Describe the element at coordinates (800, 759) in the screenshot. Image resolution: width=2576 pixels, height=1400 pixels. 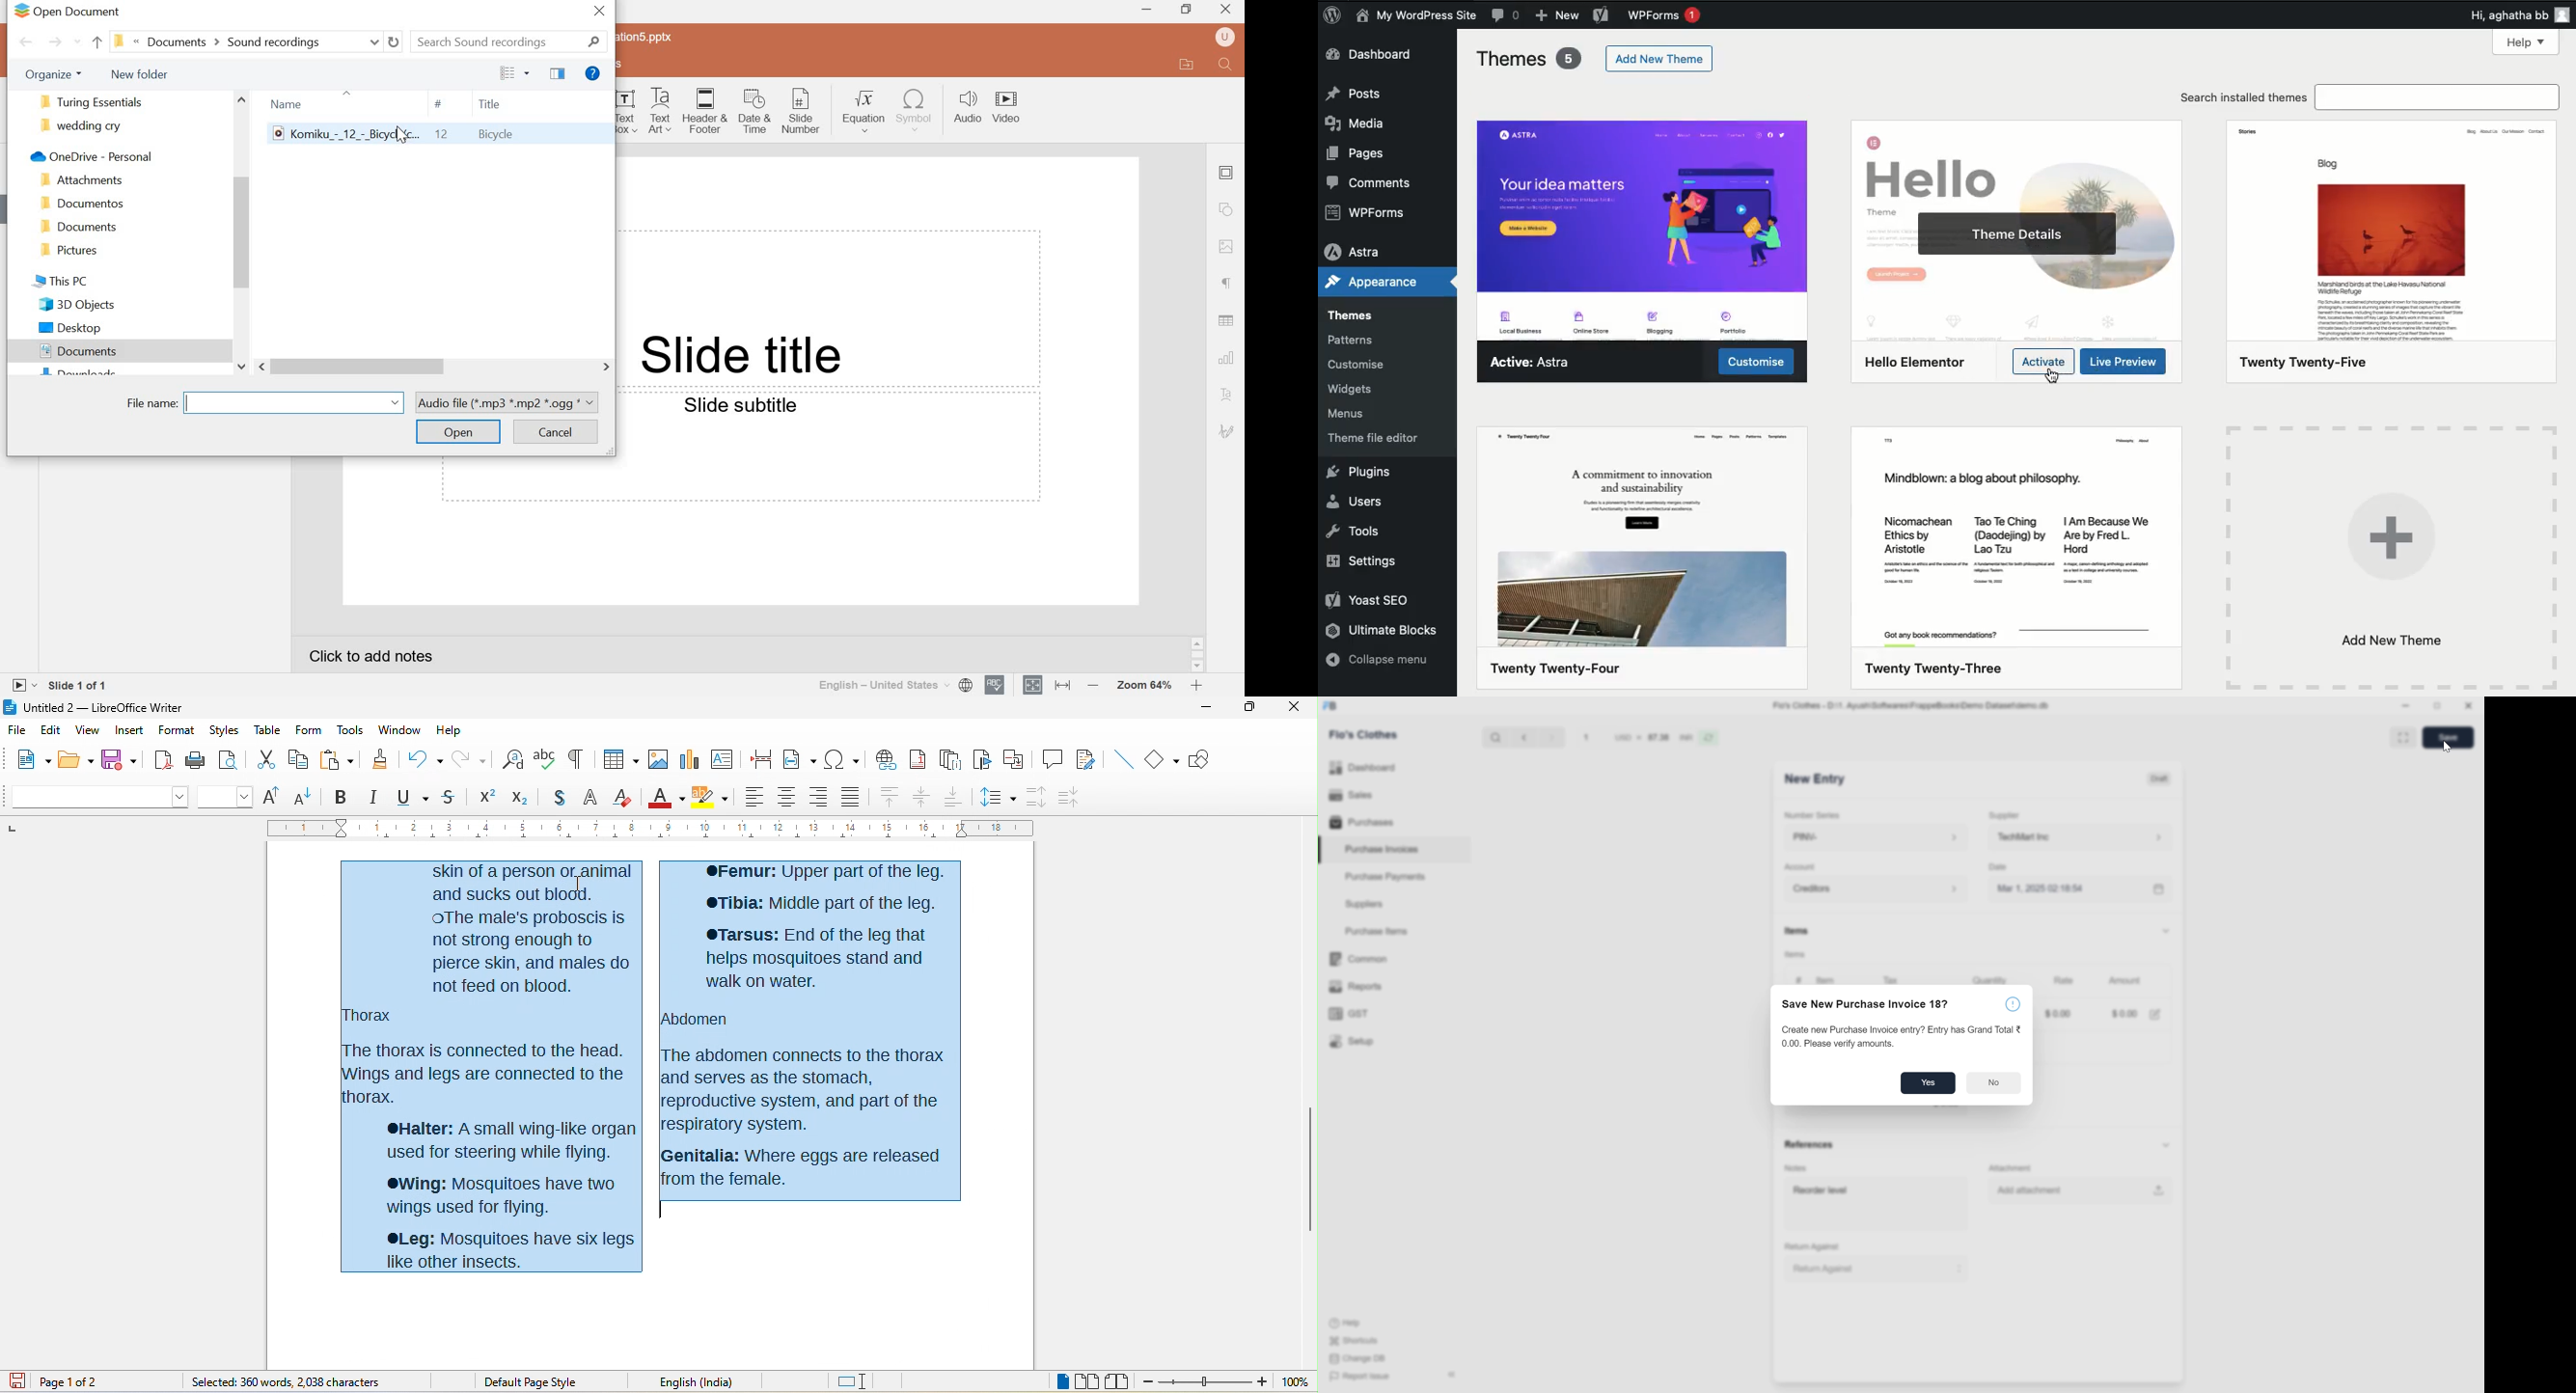
I see `field` at that location.